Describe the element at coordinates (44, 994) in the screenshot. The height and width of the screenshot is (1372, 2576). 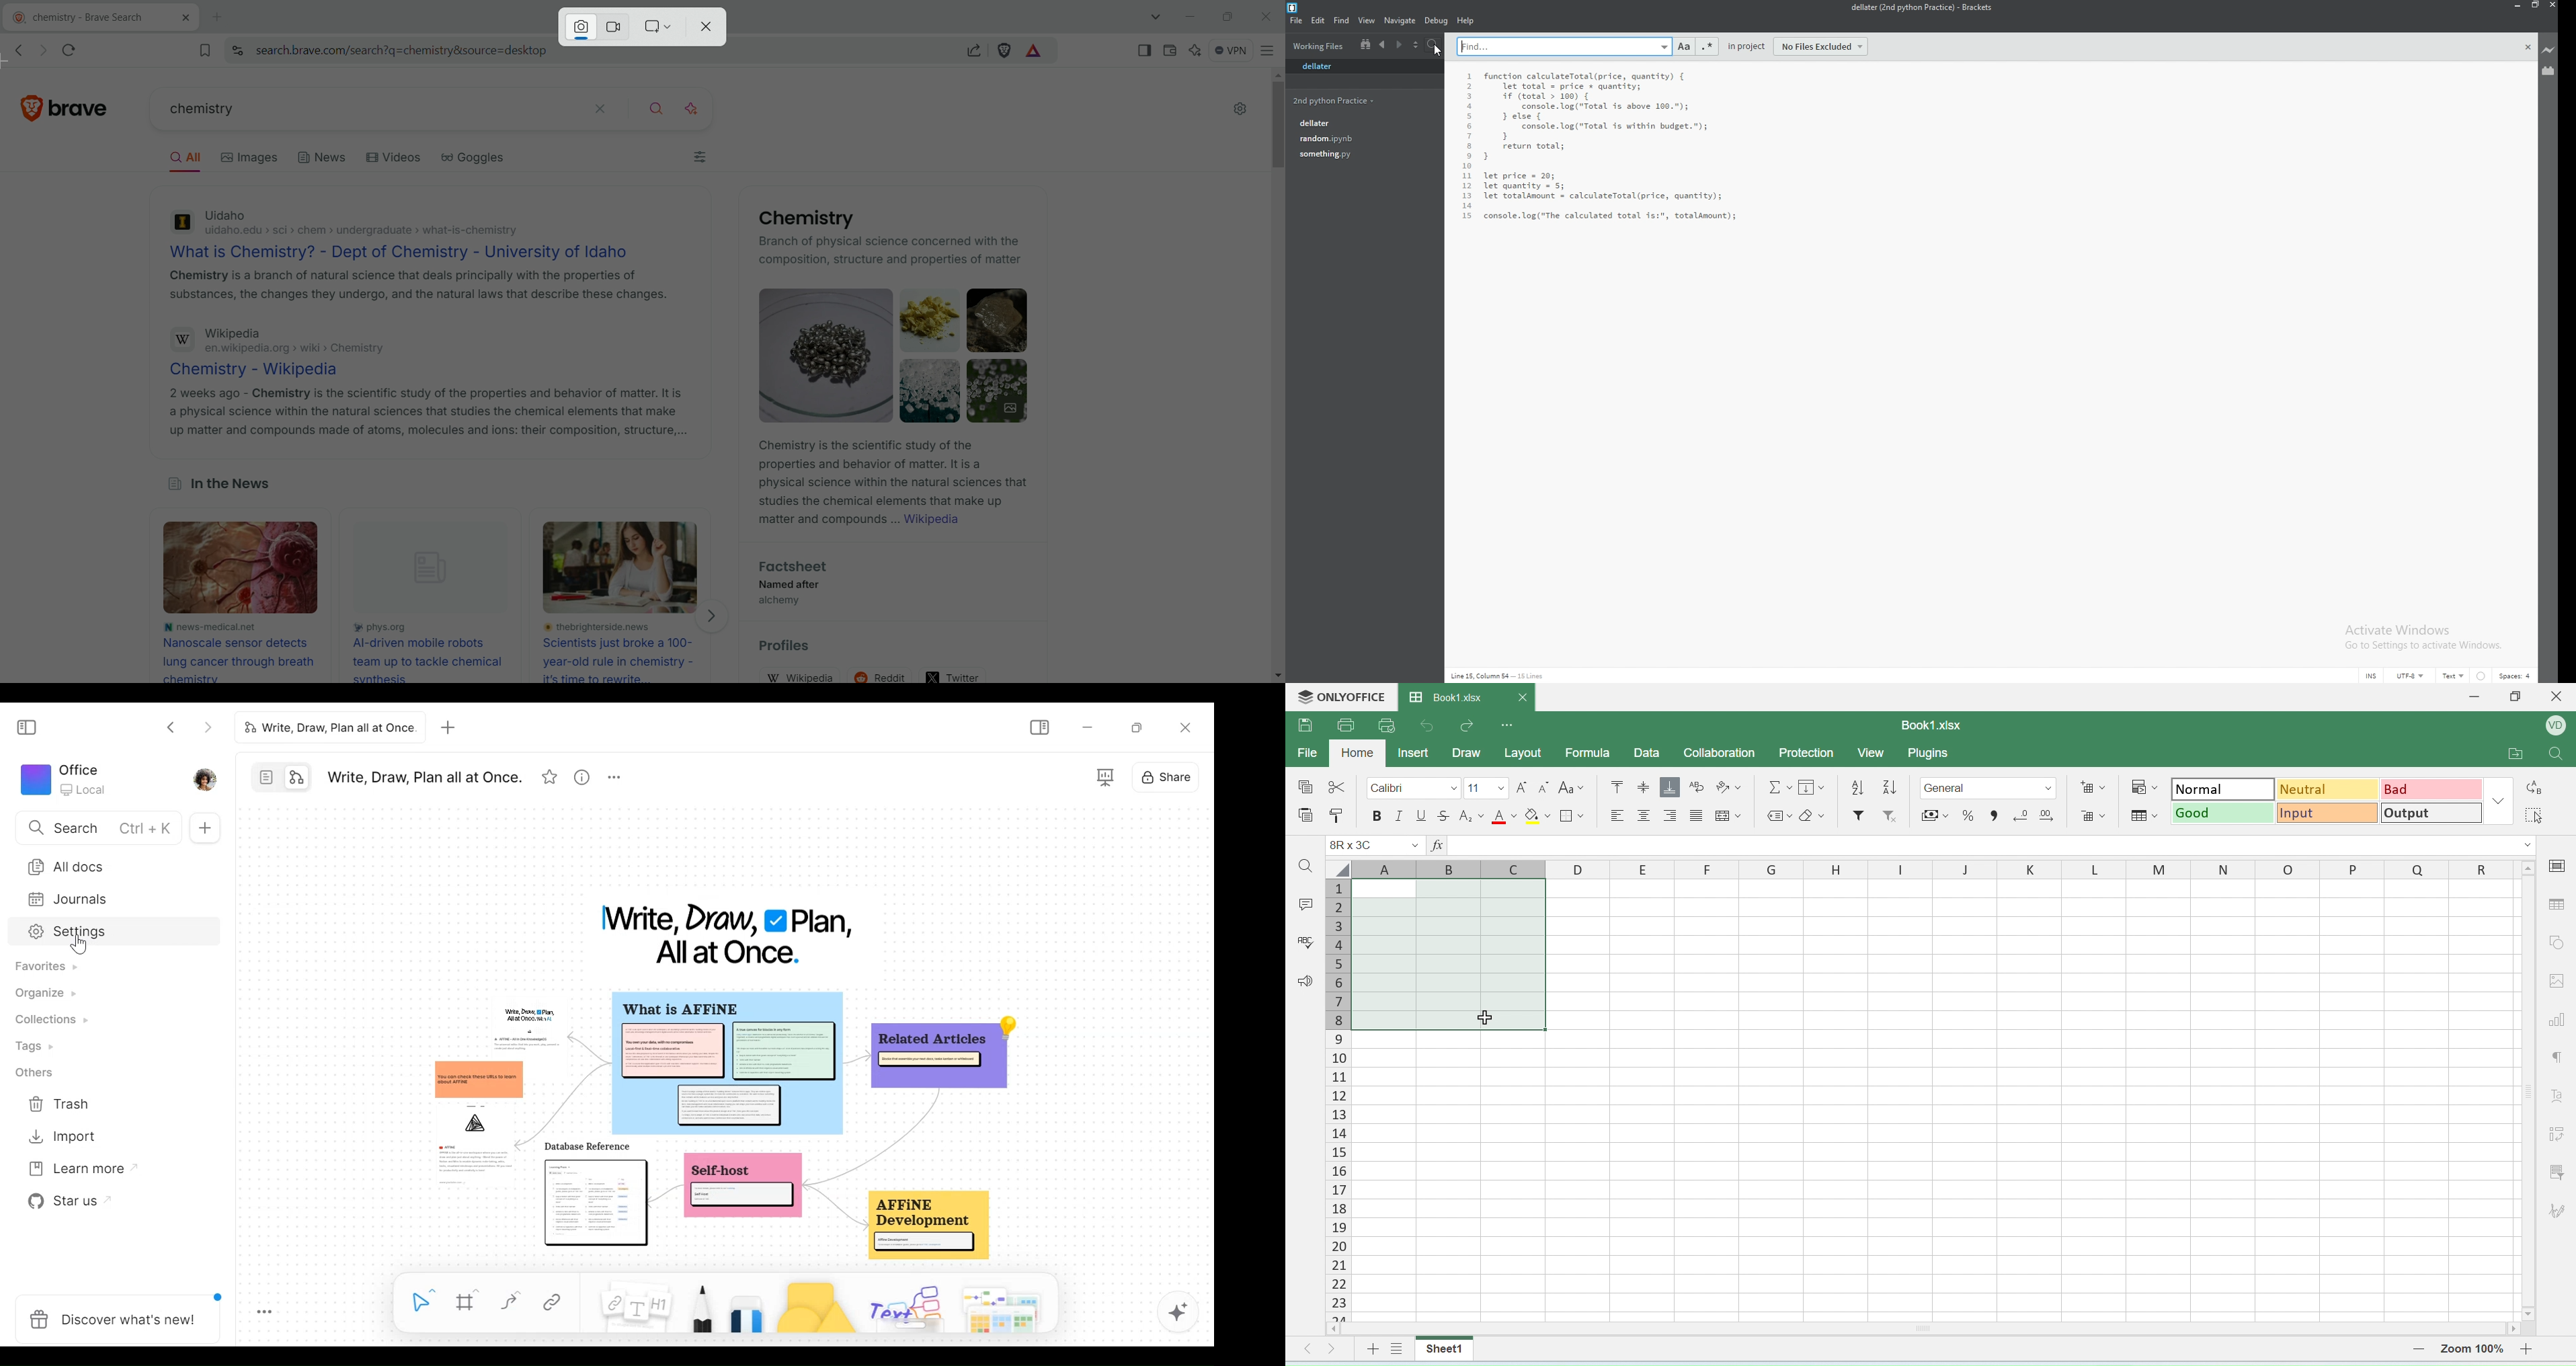
I see `Organize` at that location.